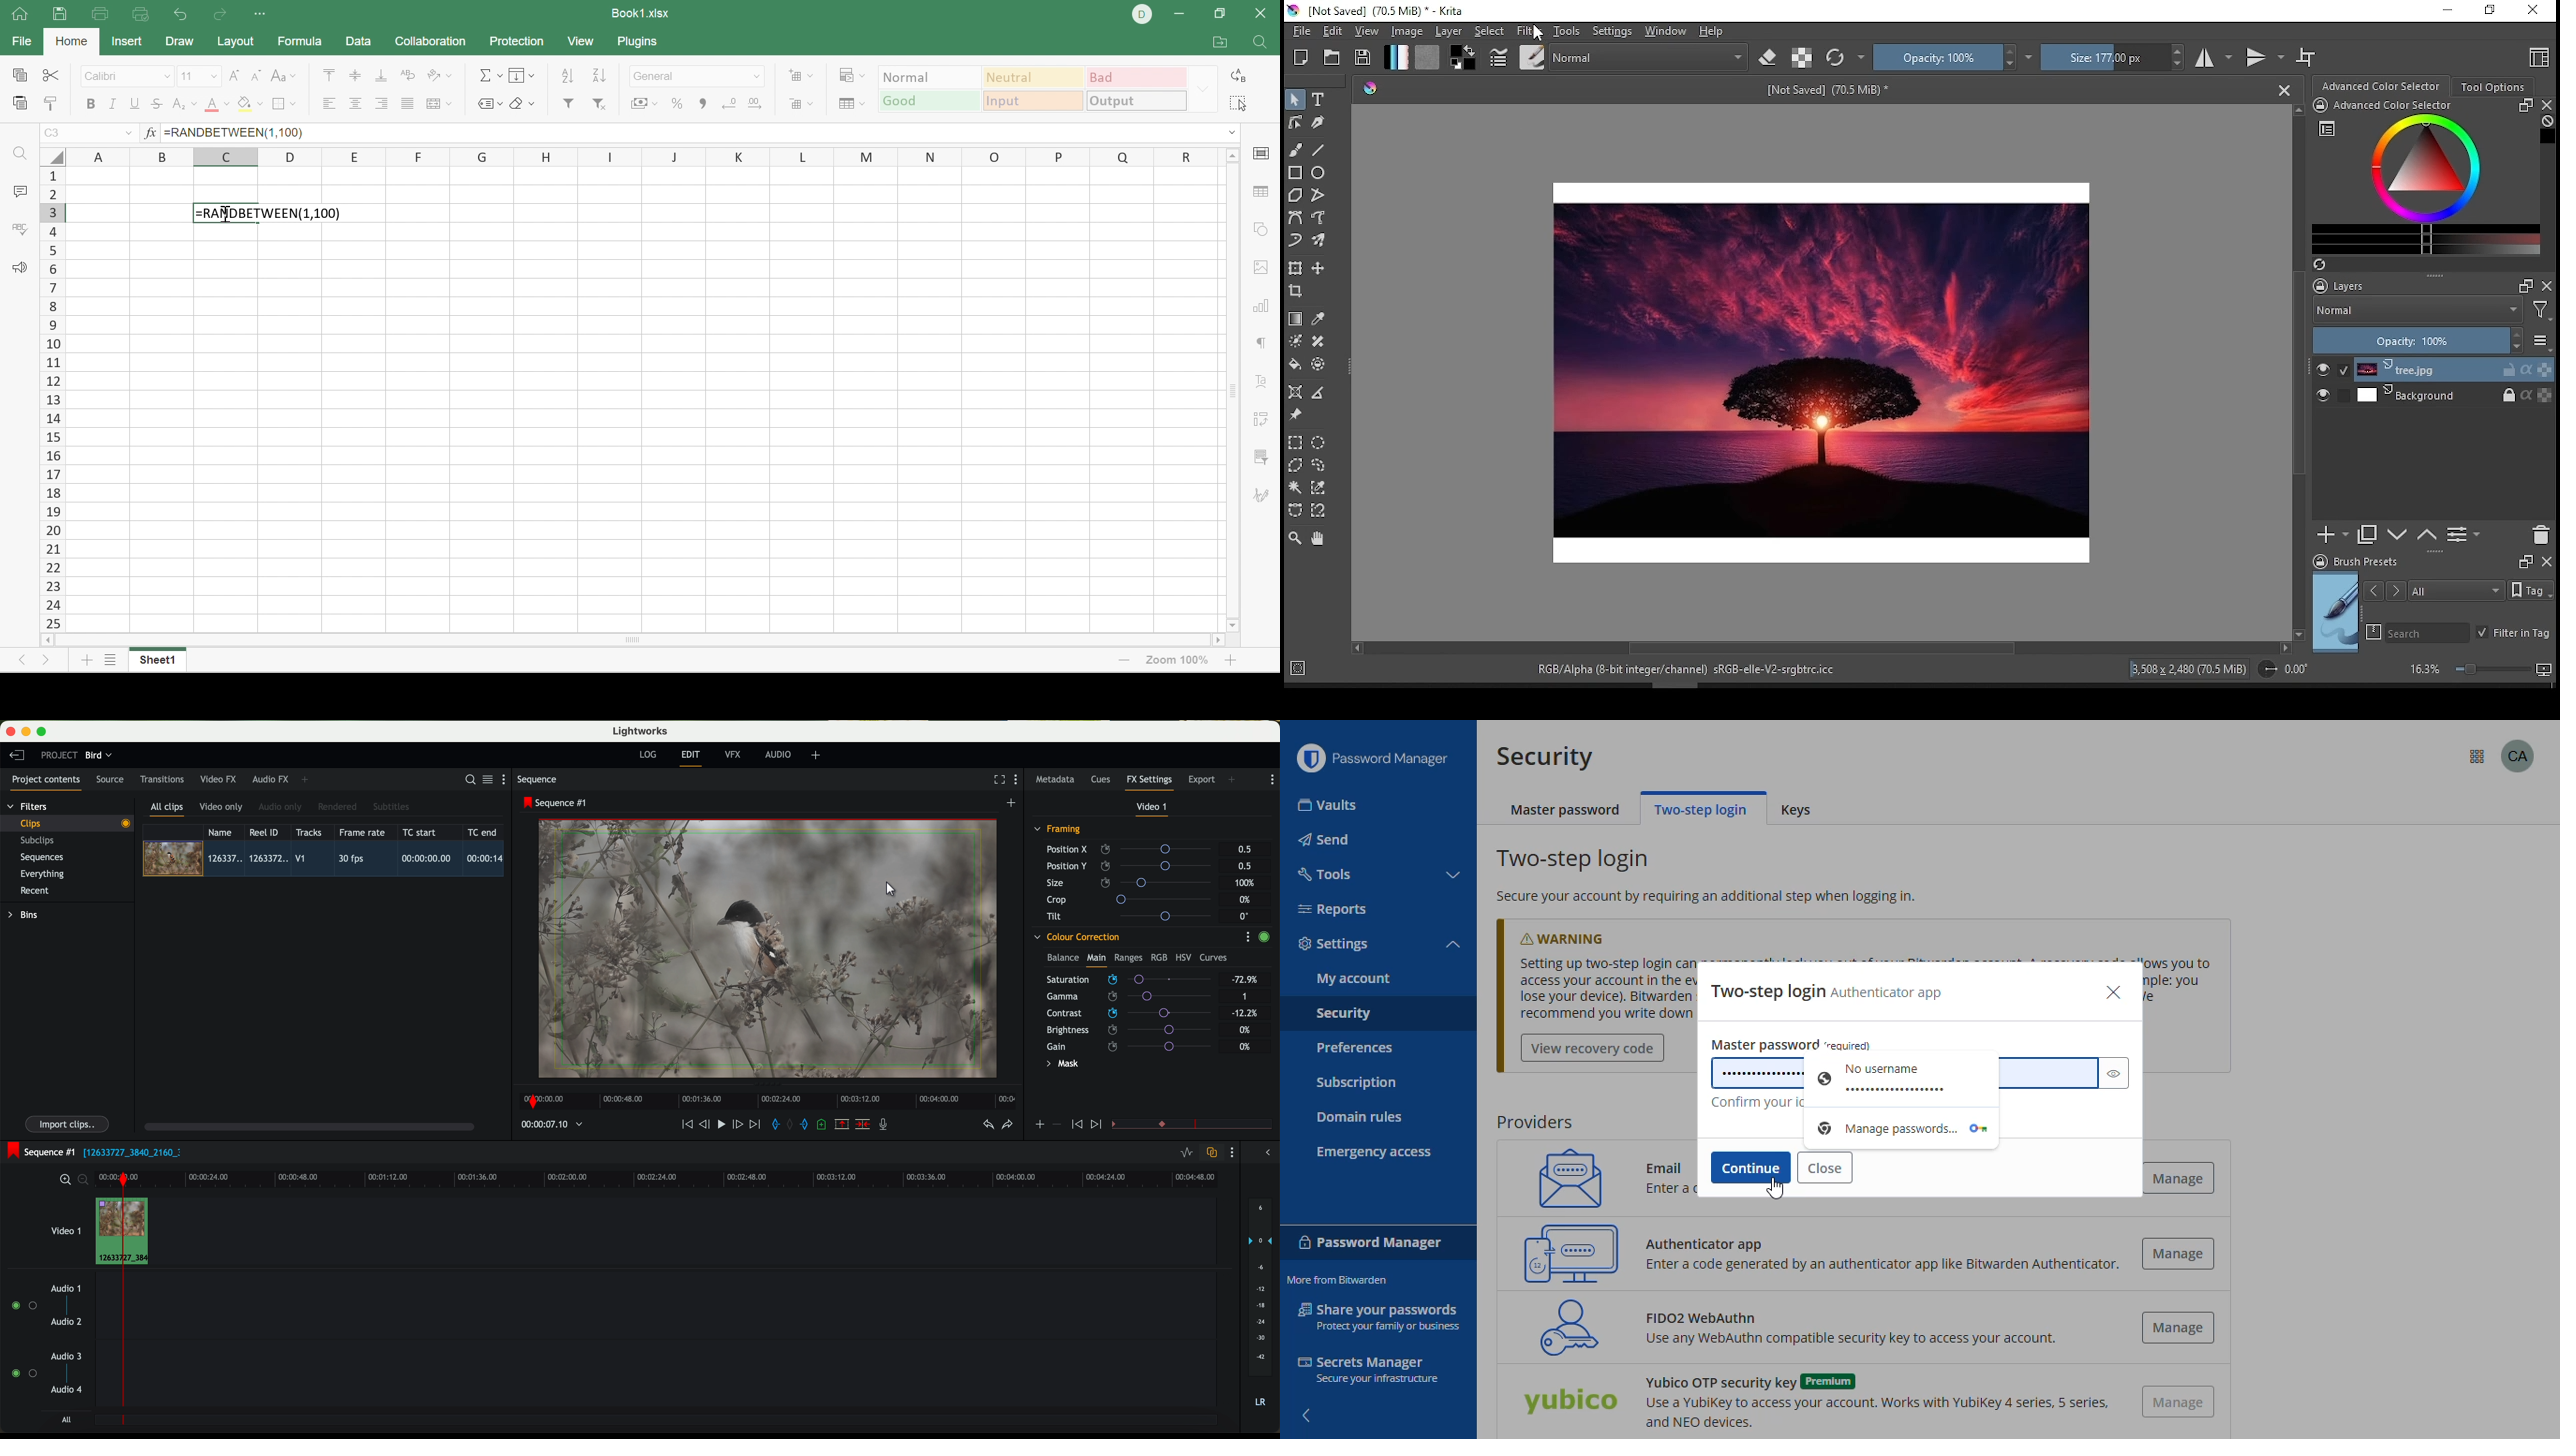 This screenshot has width=2576, height=1456. What do you see at coordinates (1061, 1065) in the screenshot?
I see `mask` at bounding box center [1061, 1065].